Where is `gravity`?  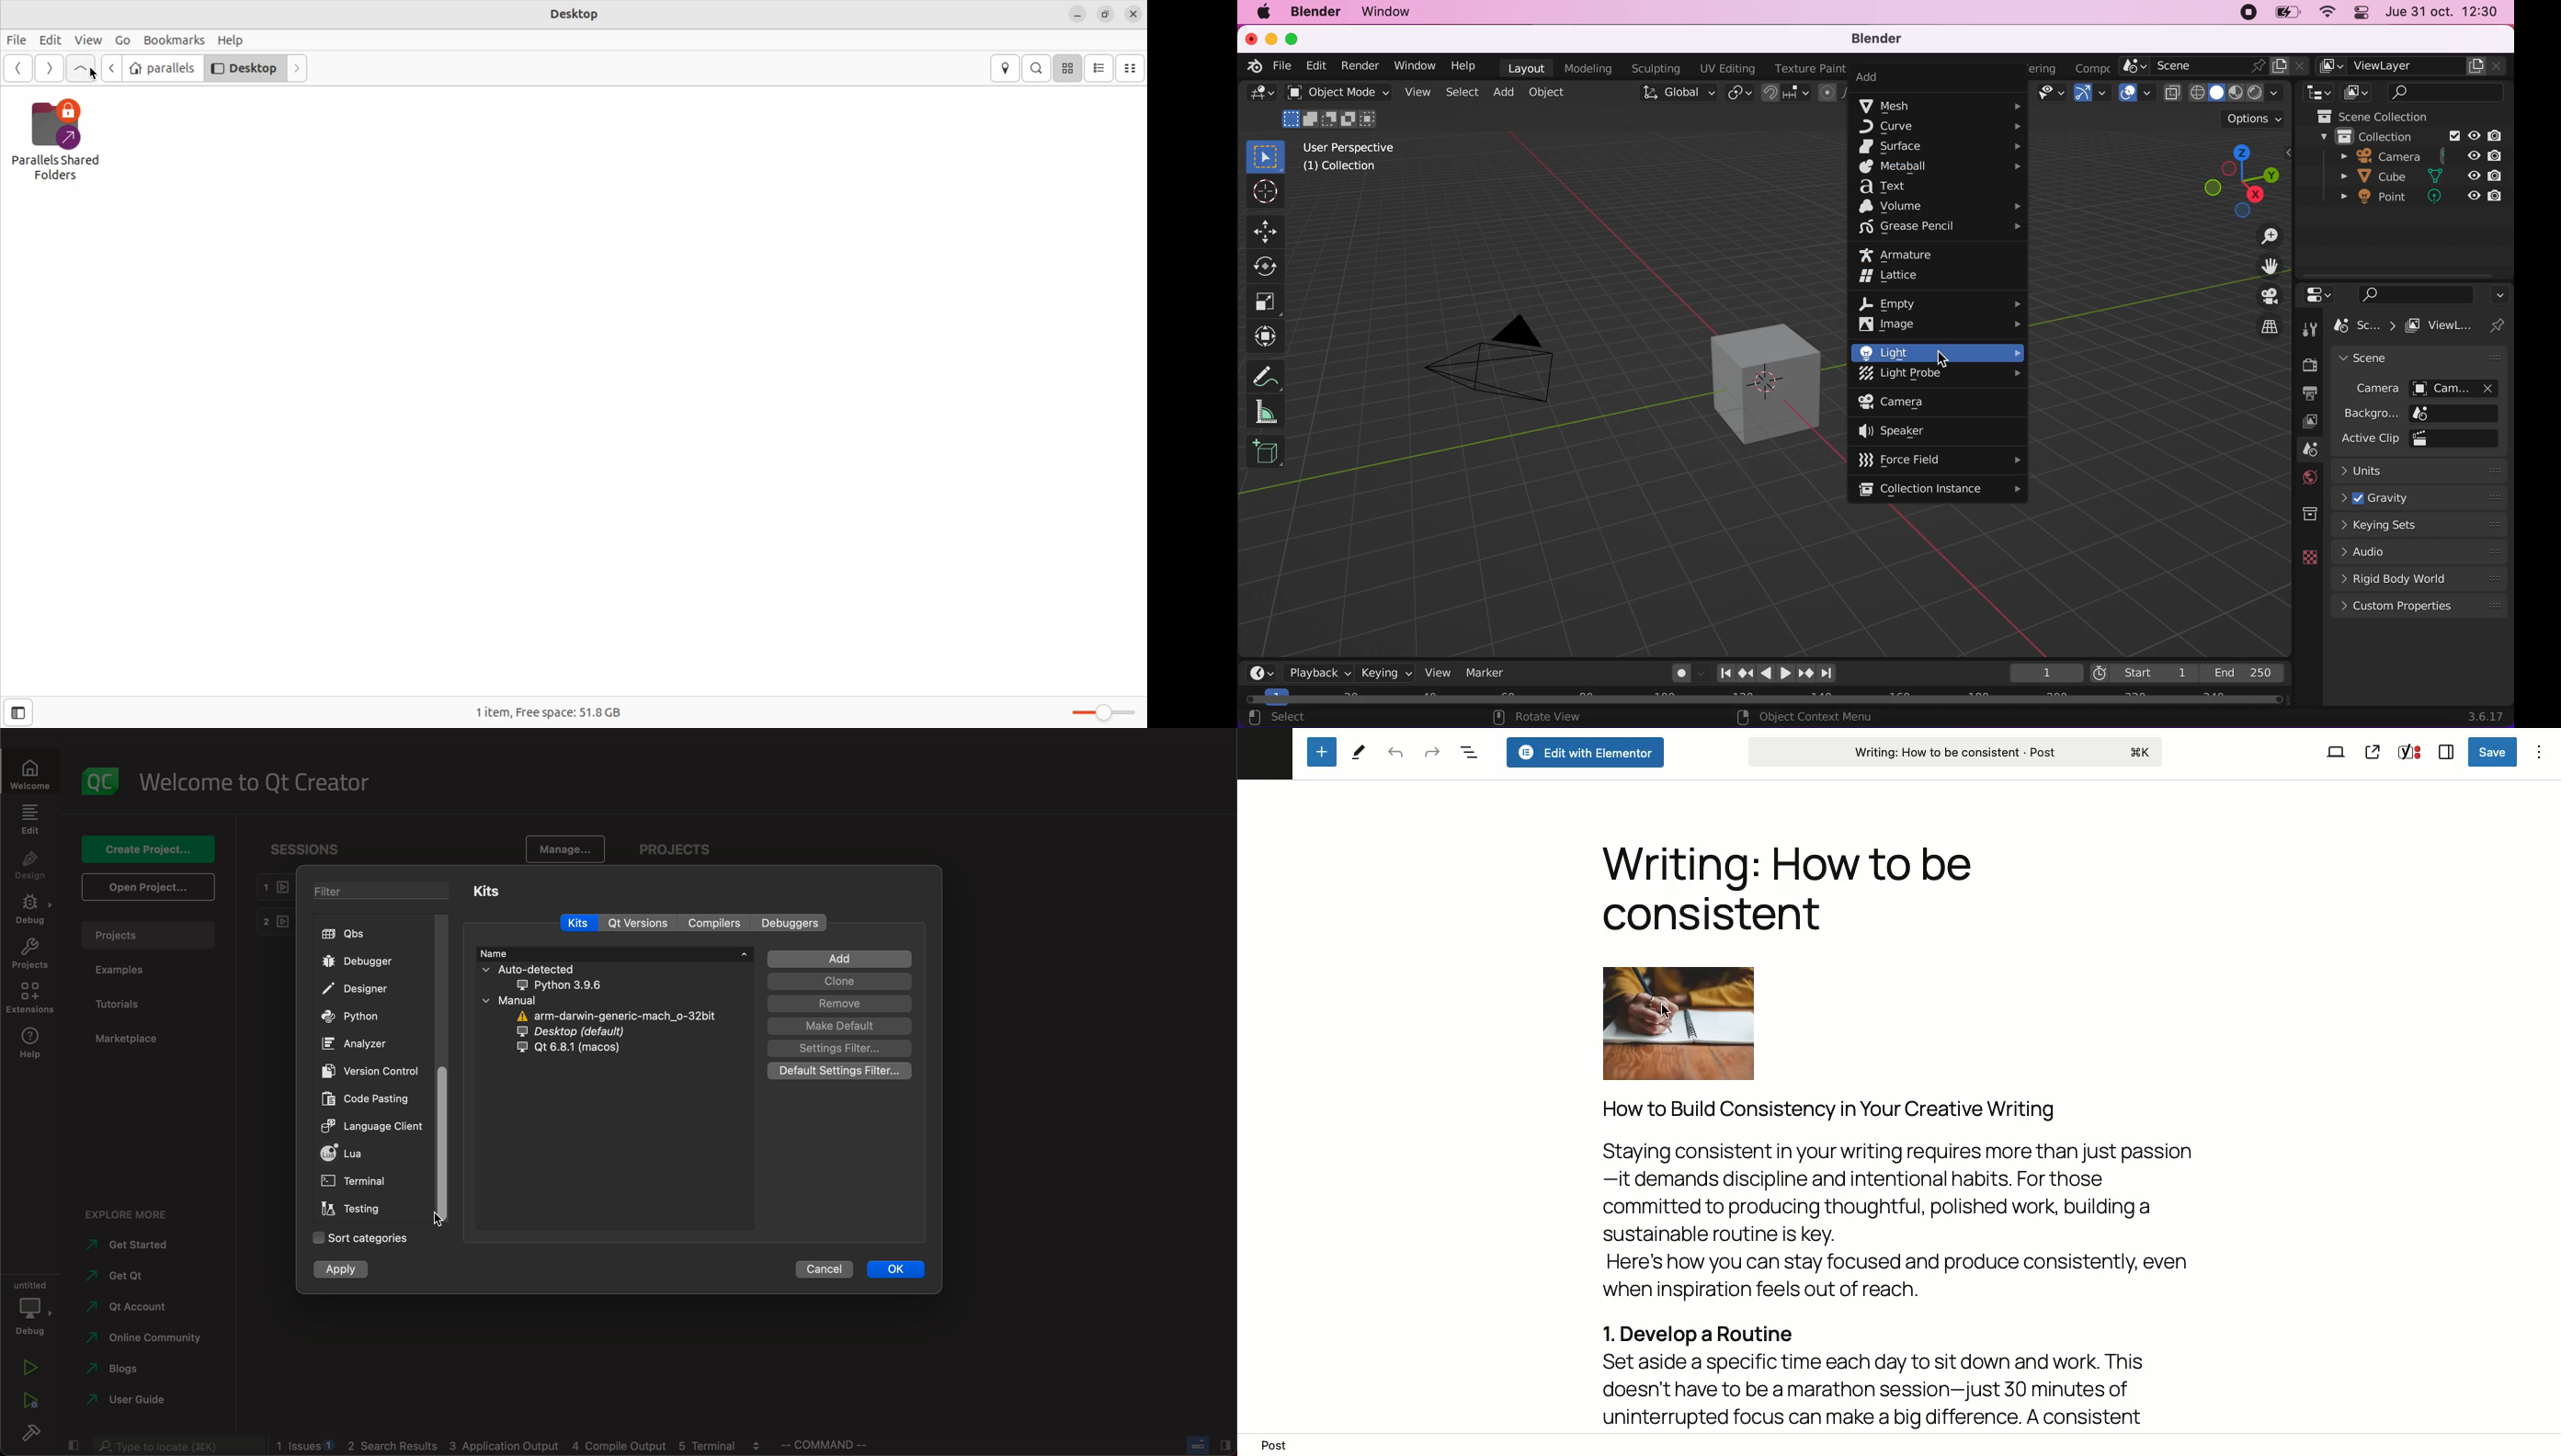 gravity is located at coordinates (2424, 499).